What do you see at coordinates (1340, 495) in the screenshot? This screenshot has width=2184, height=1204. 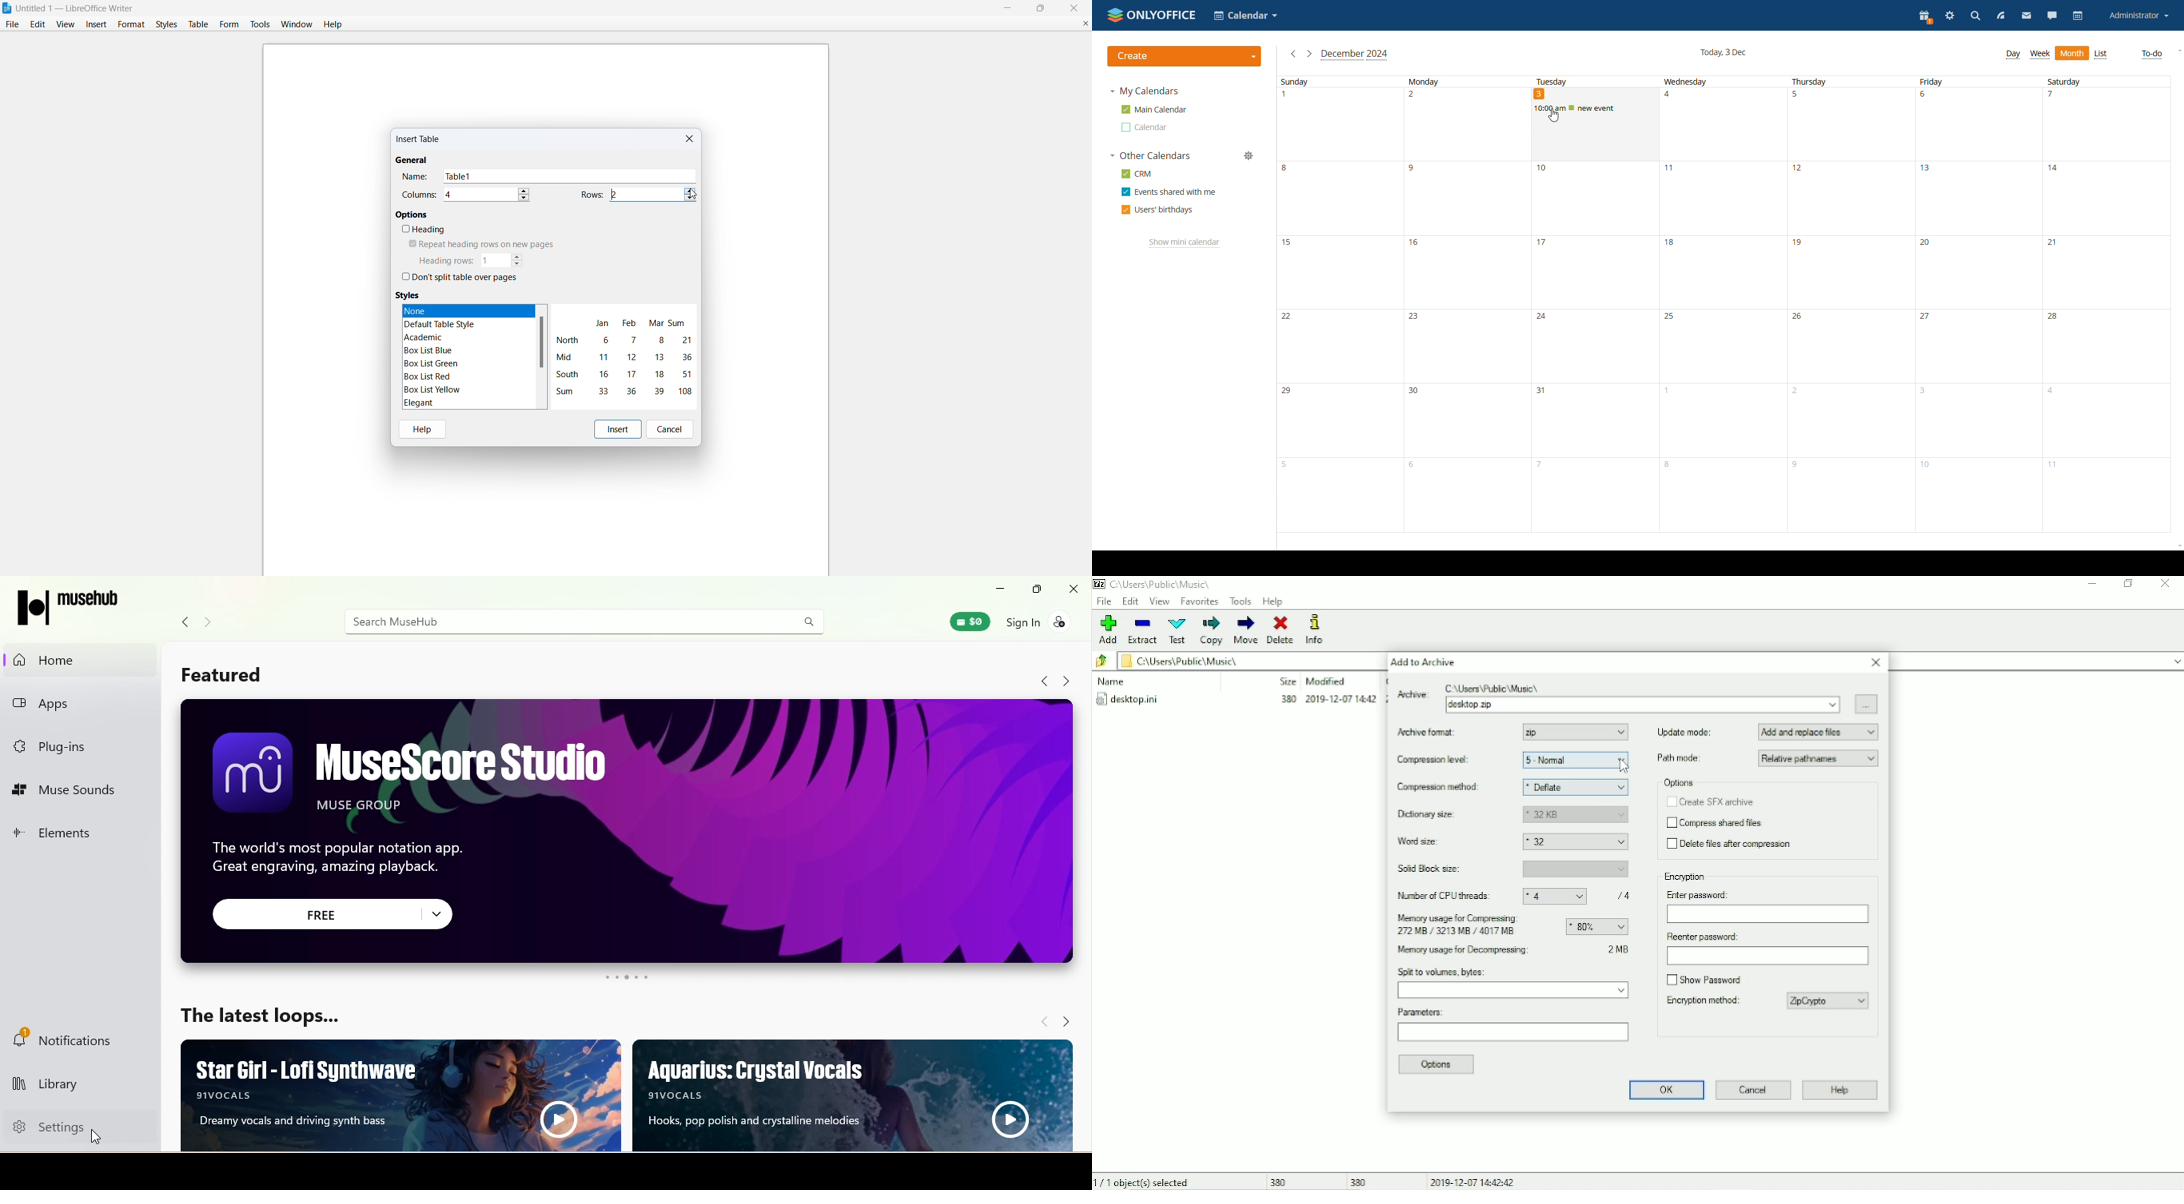 I see `5` at bounding box center [1340, 495].